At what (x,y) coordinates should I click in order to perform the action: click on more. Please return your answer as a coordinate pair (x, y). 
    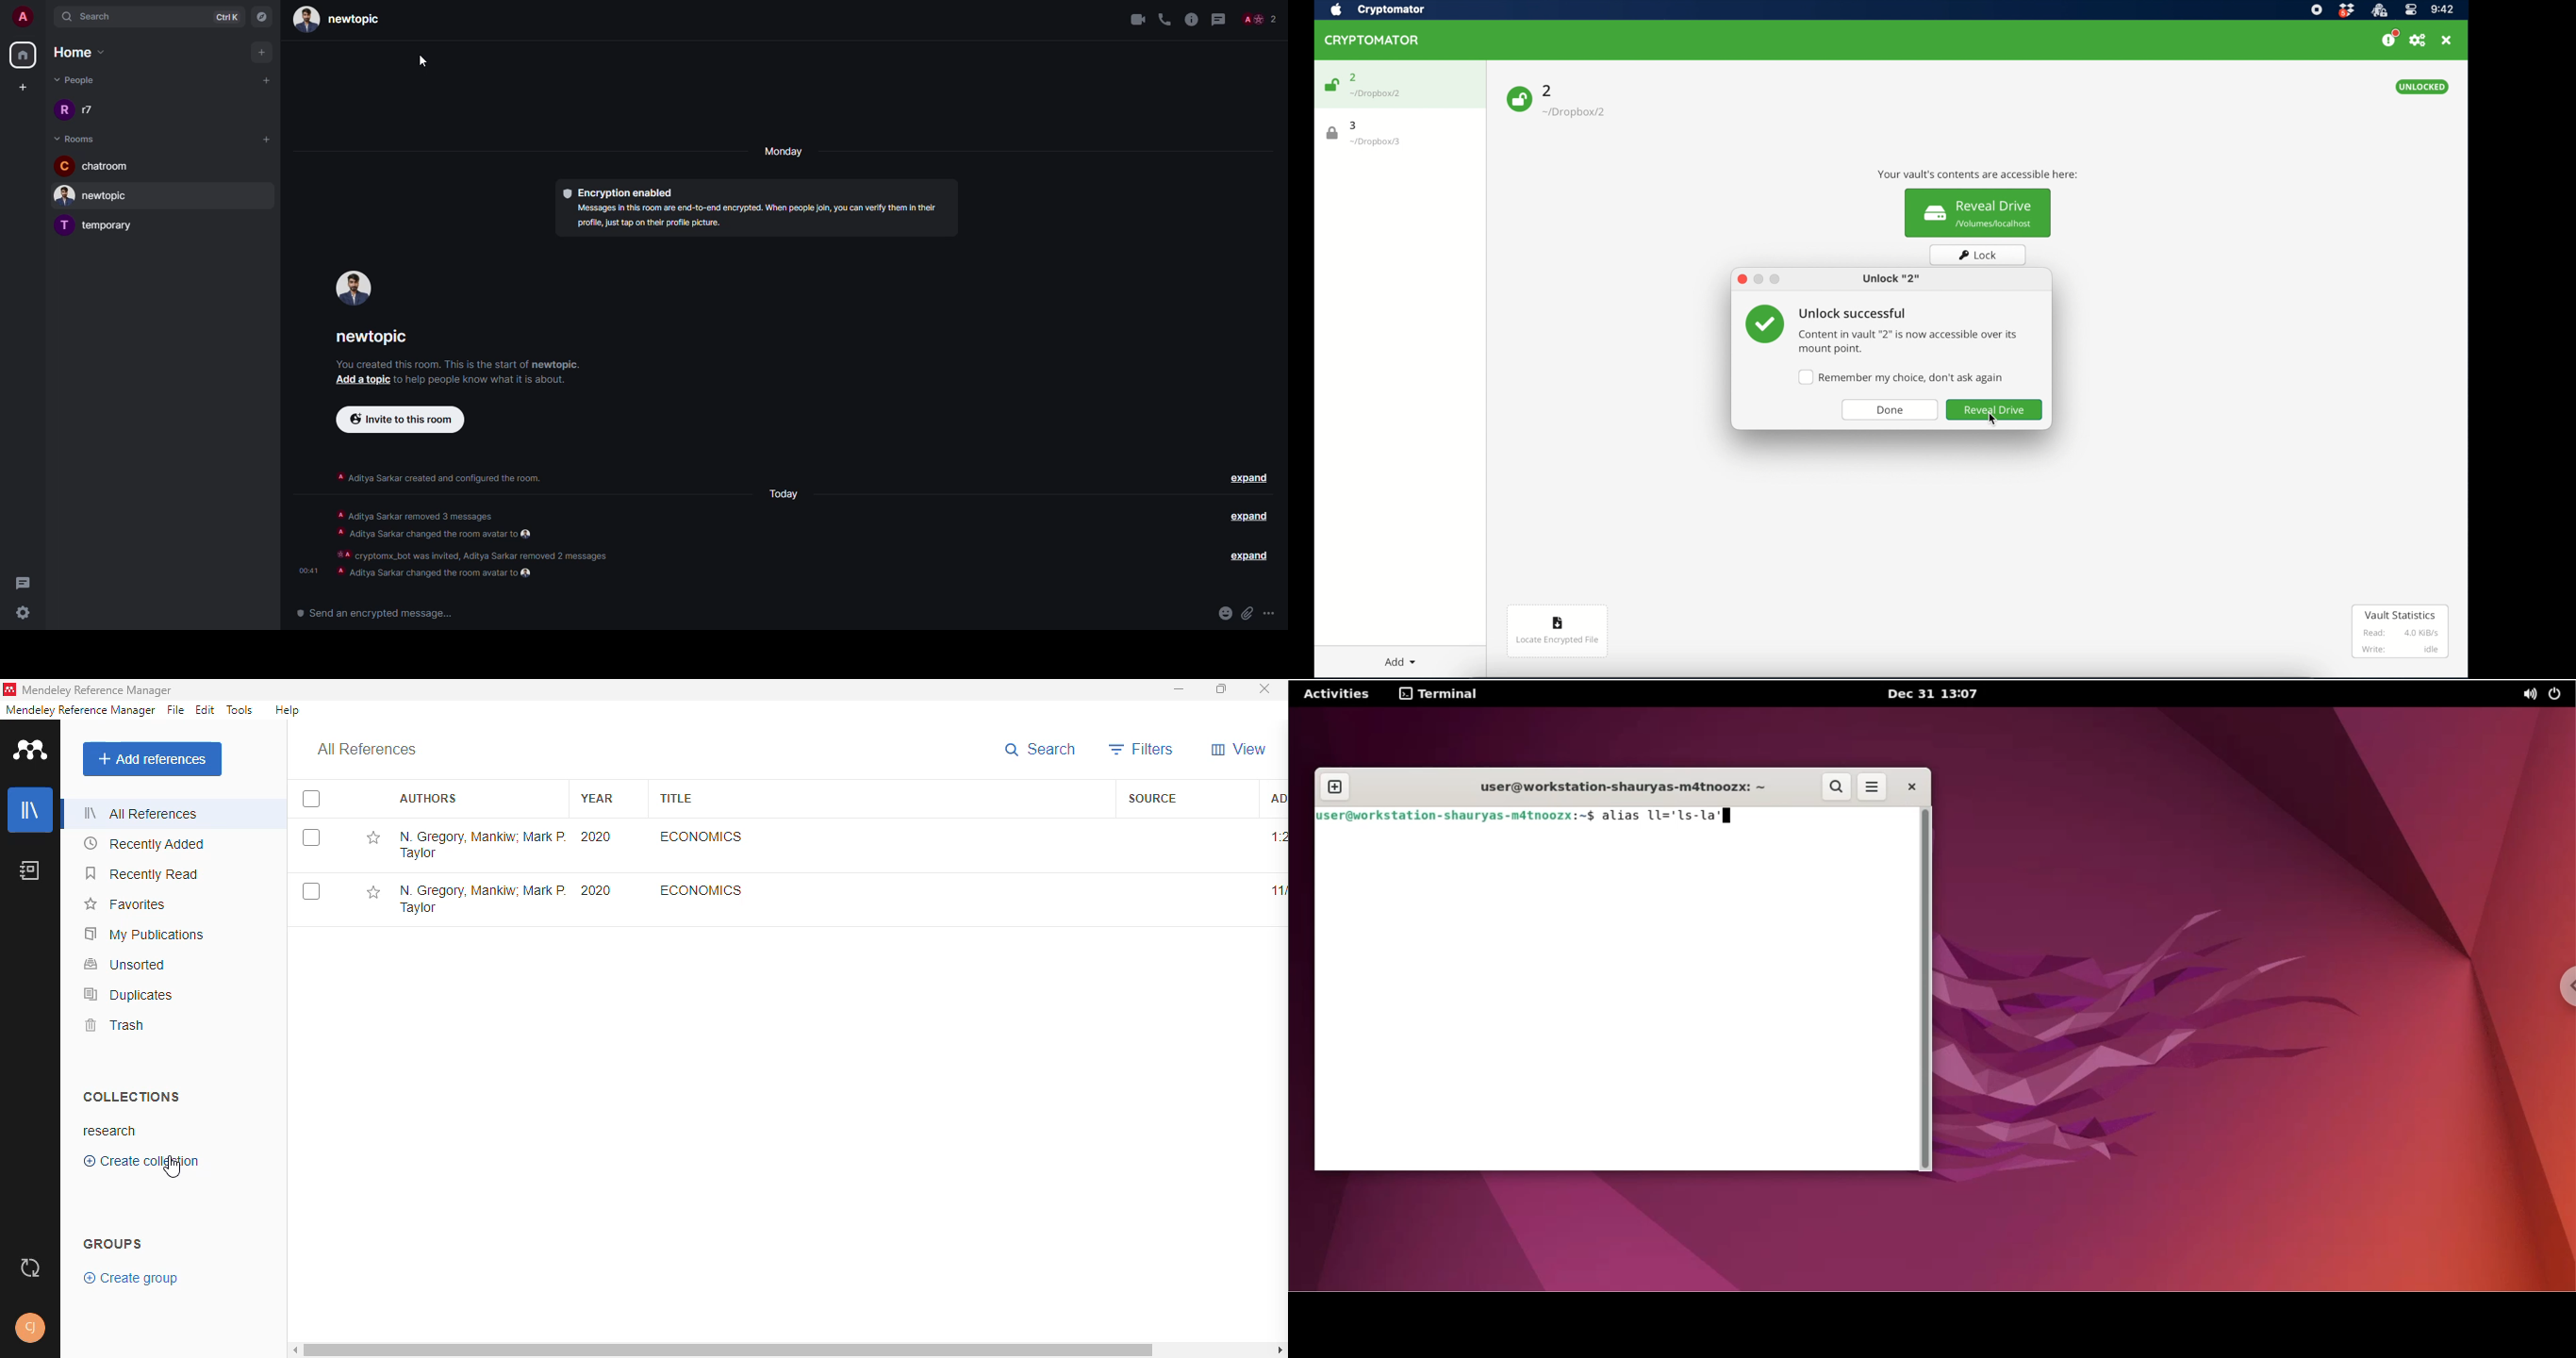
    Looking at the image, I should click on (1270, 613).